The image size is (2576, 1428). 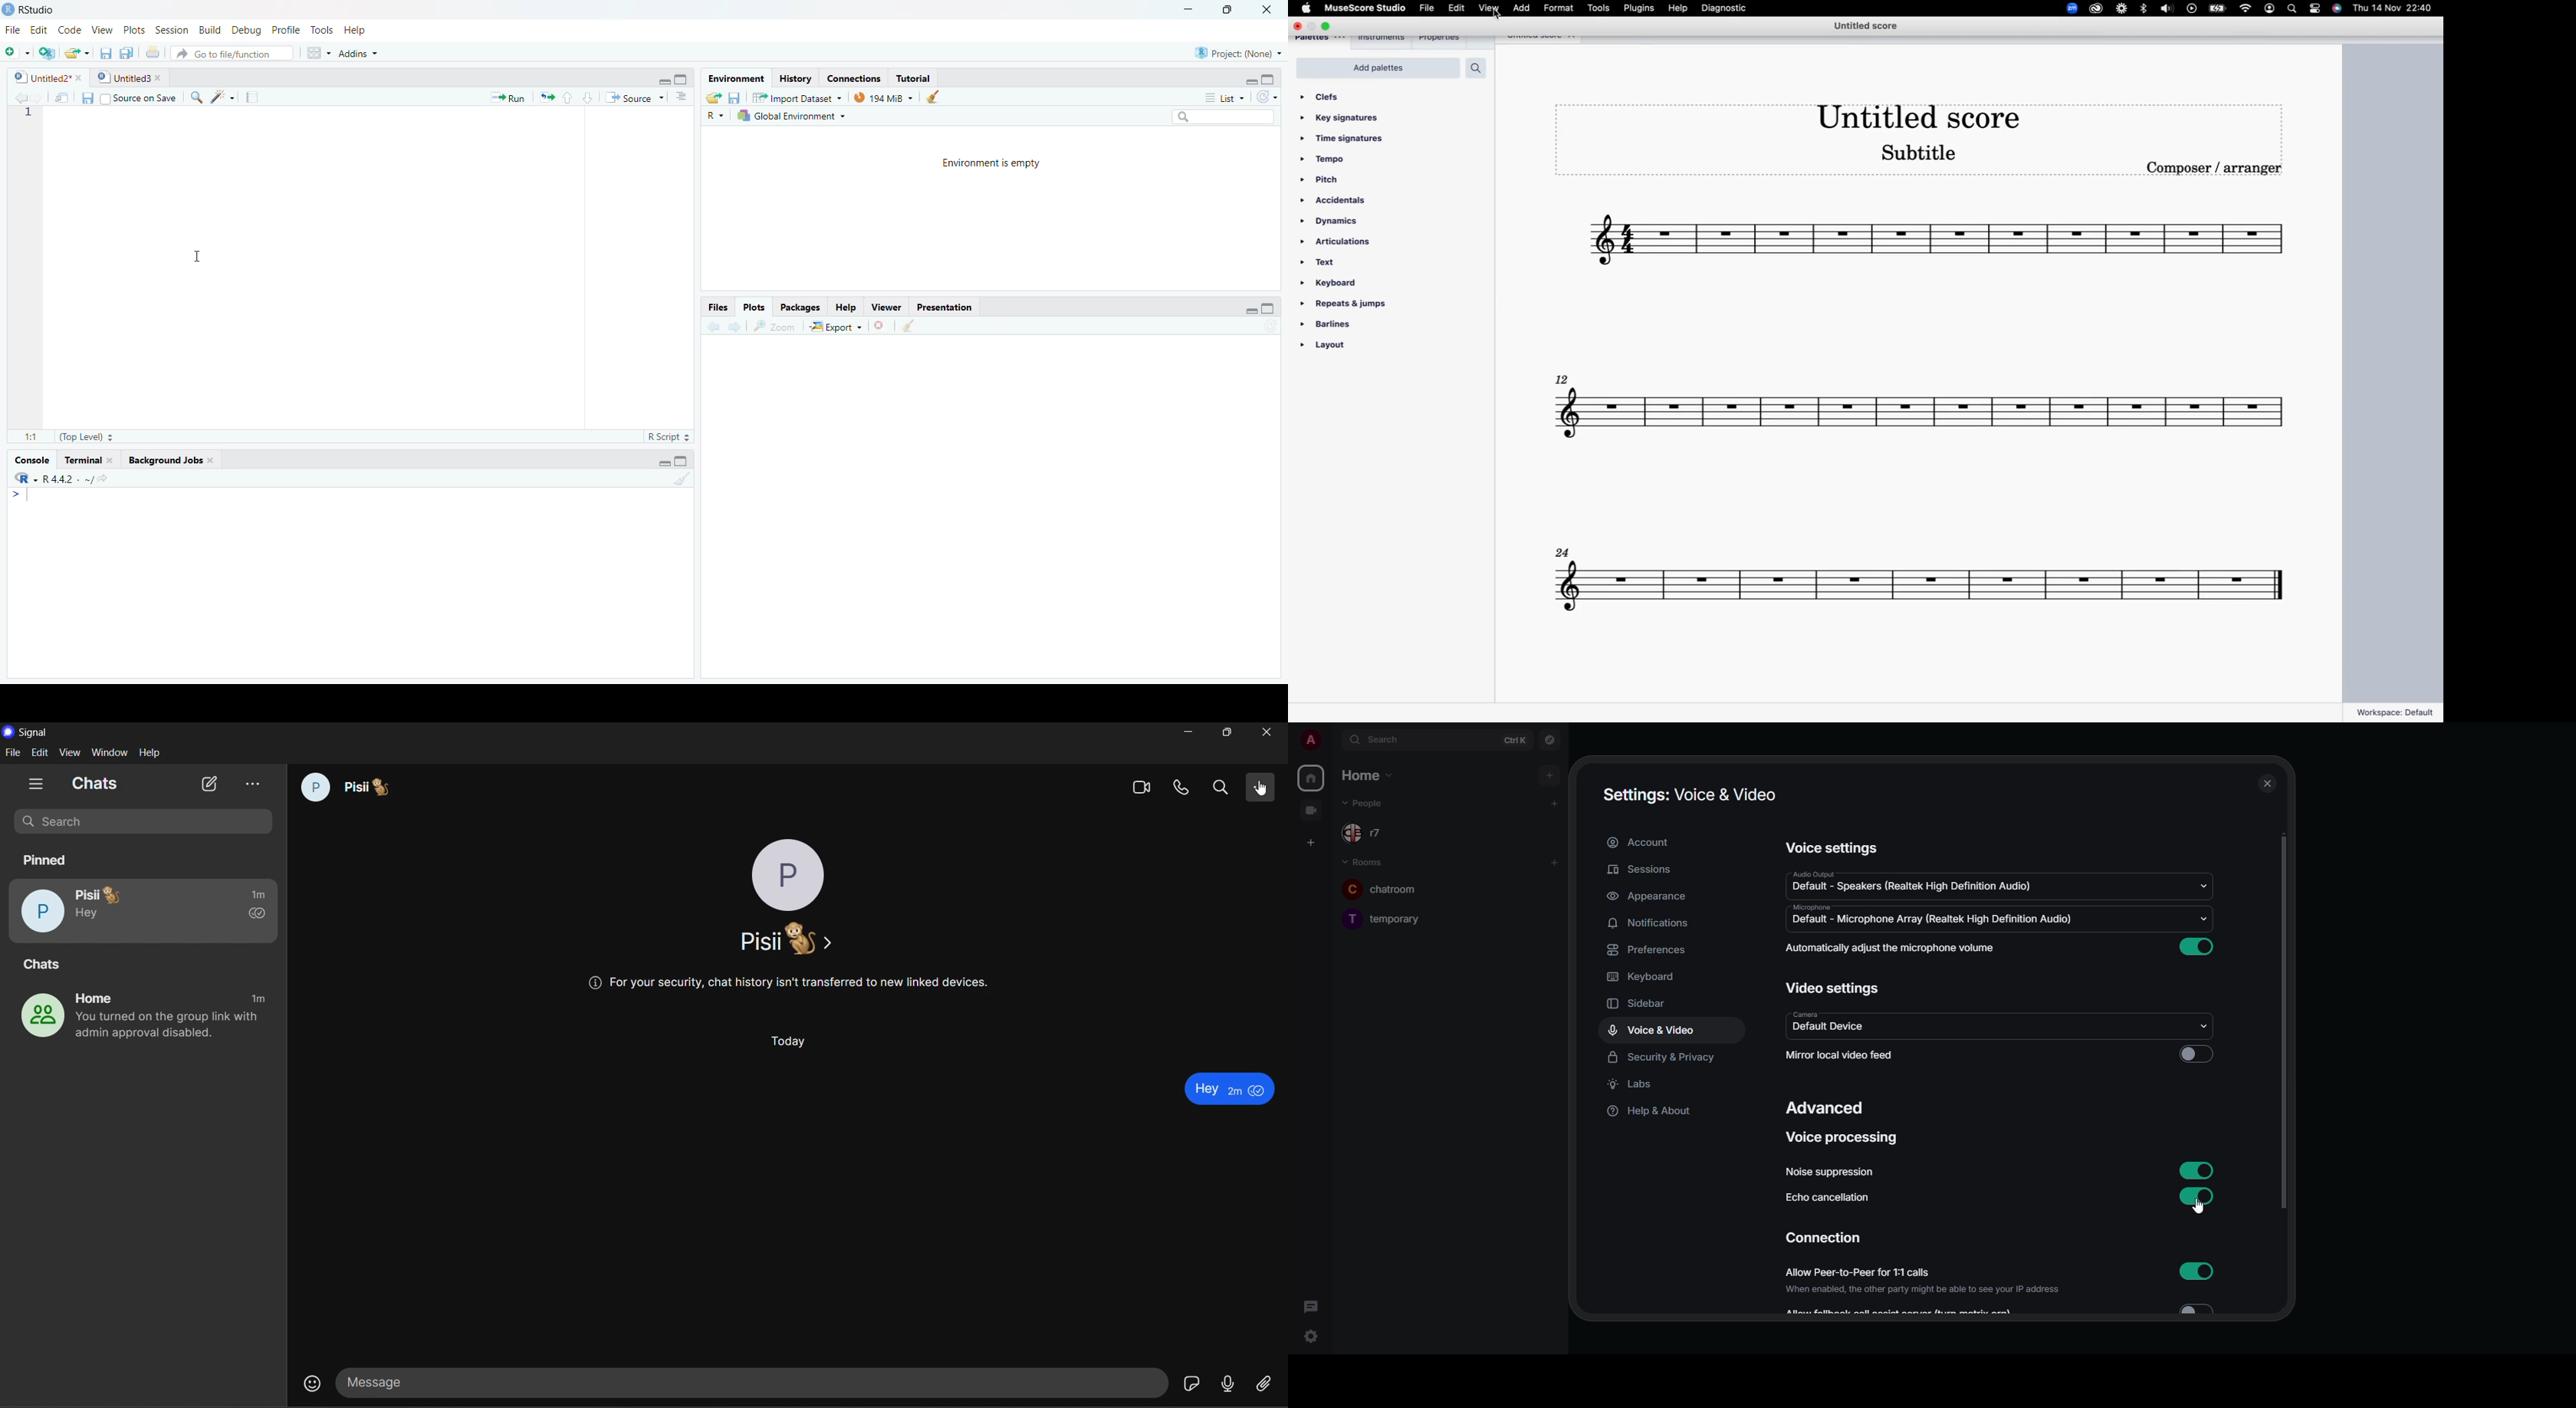 I want to click on Minimize, so click(x=661, y=463).